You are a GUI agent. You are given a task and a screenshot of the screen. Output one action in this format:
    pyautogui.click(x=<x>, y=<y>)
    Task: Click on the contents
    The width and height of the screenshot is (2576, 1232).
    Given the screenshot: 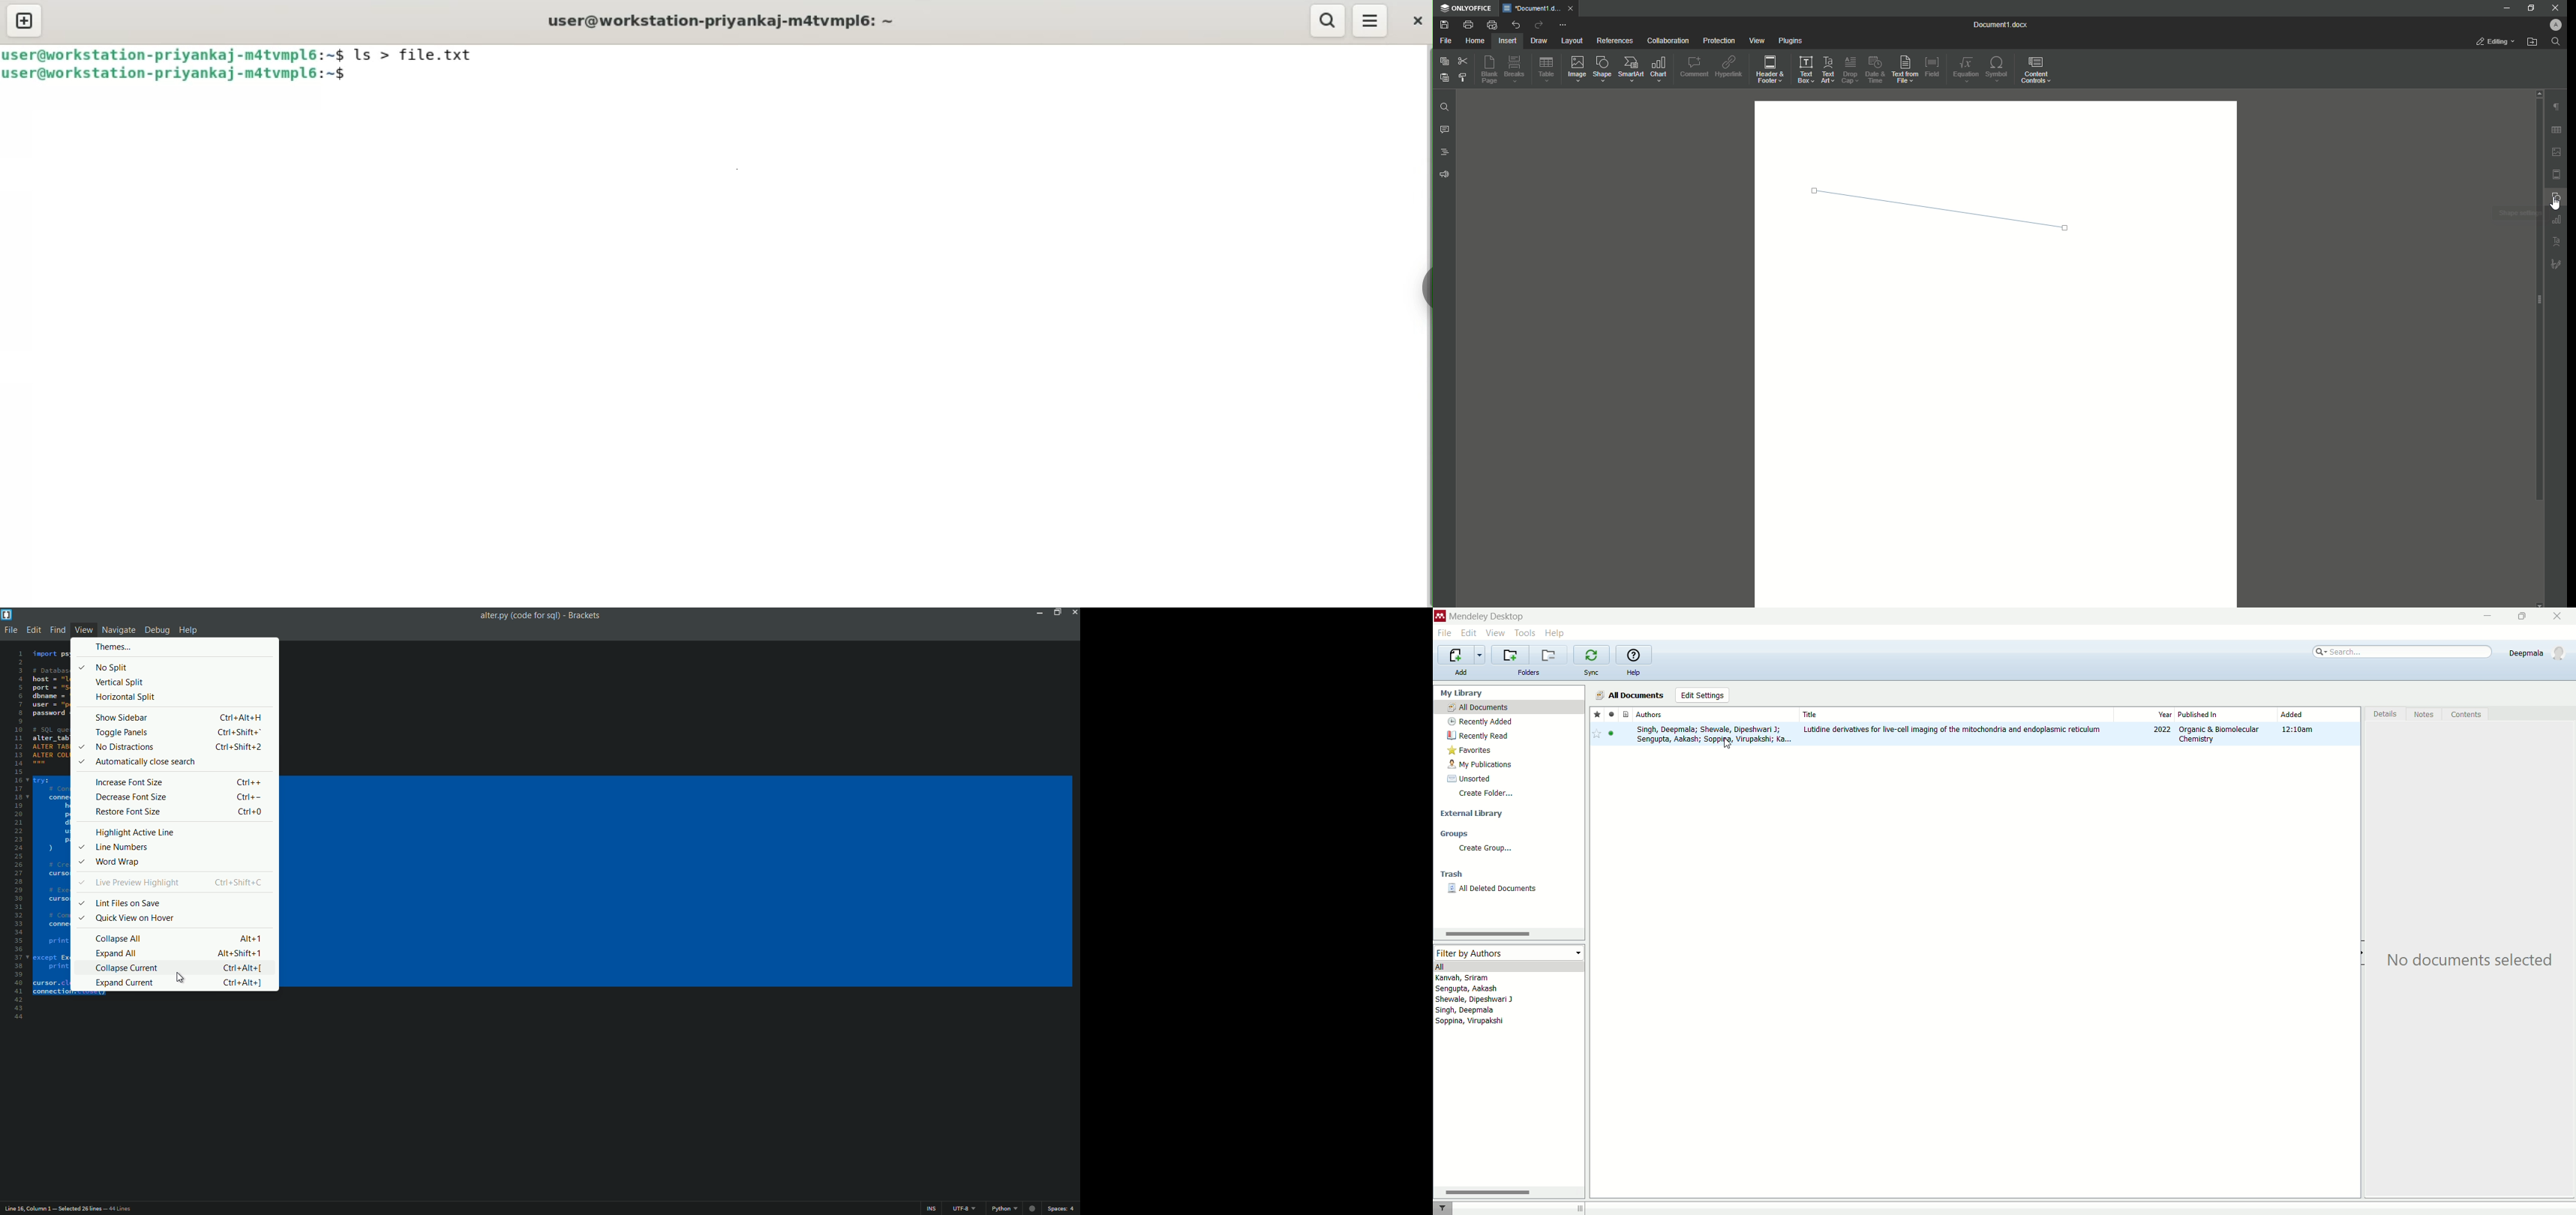 What is the action you would take?
    pyautogui.click(x=2470, y=714)
    